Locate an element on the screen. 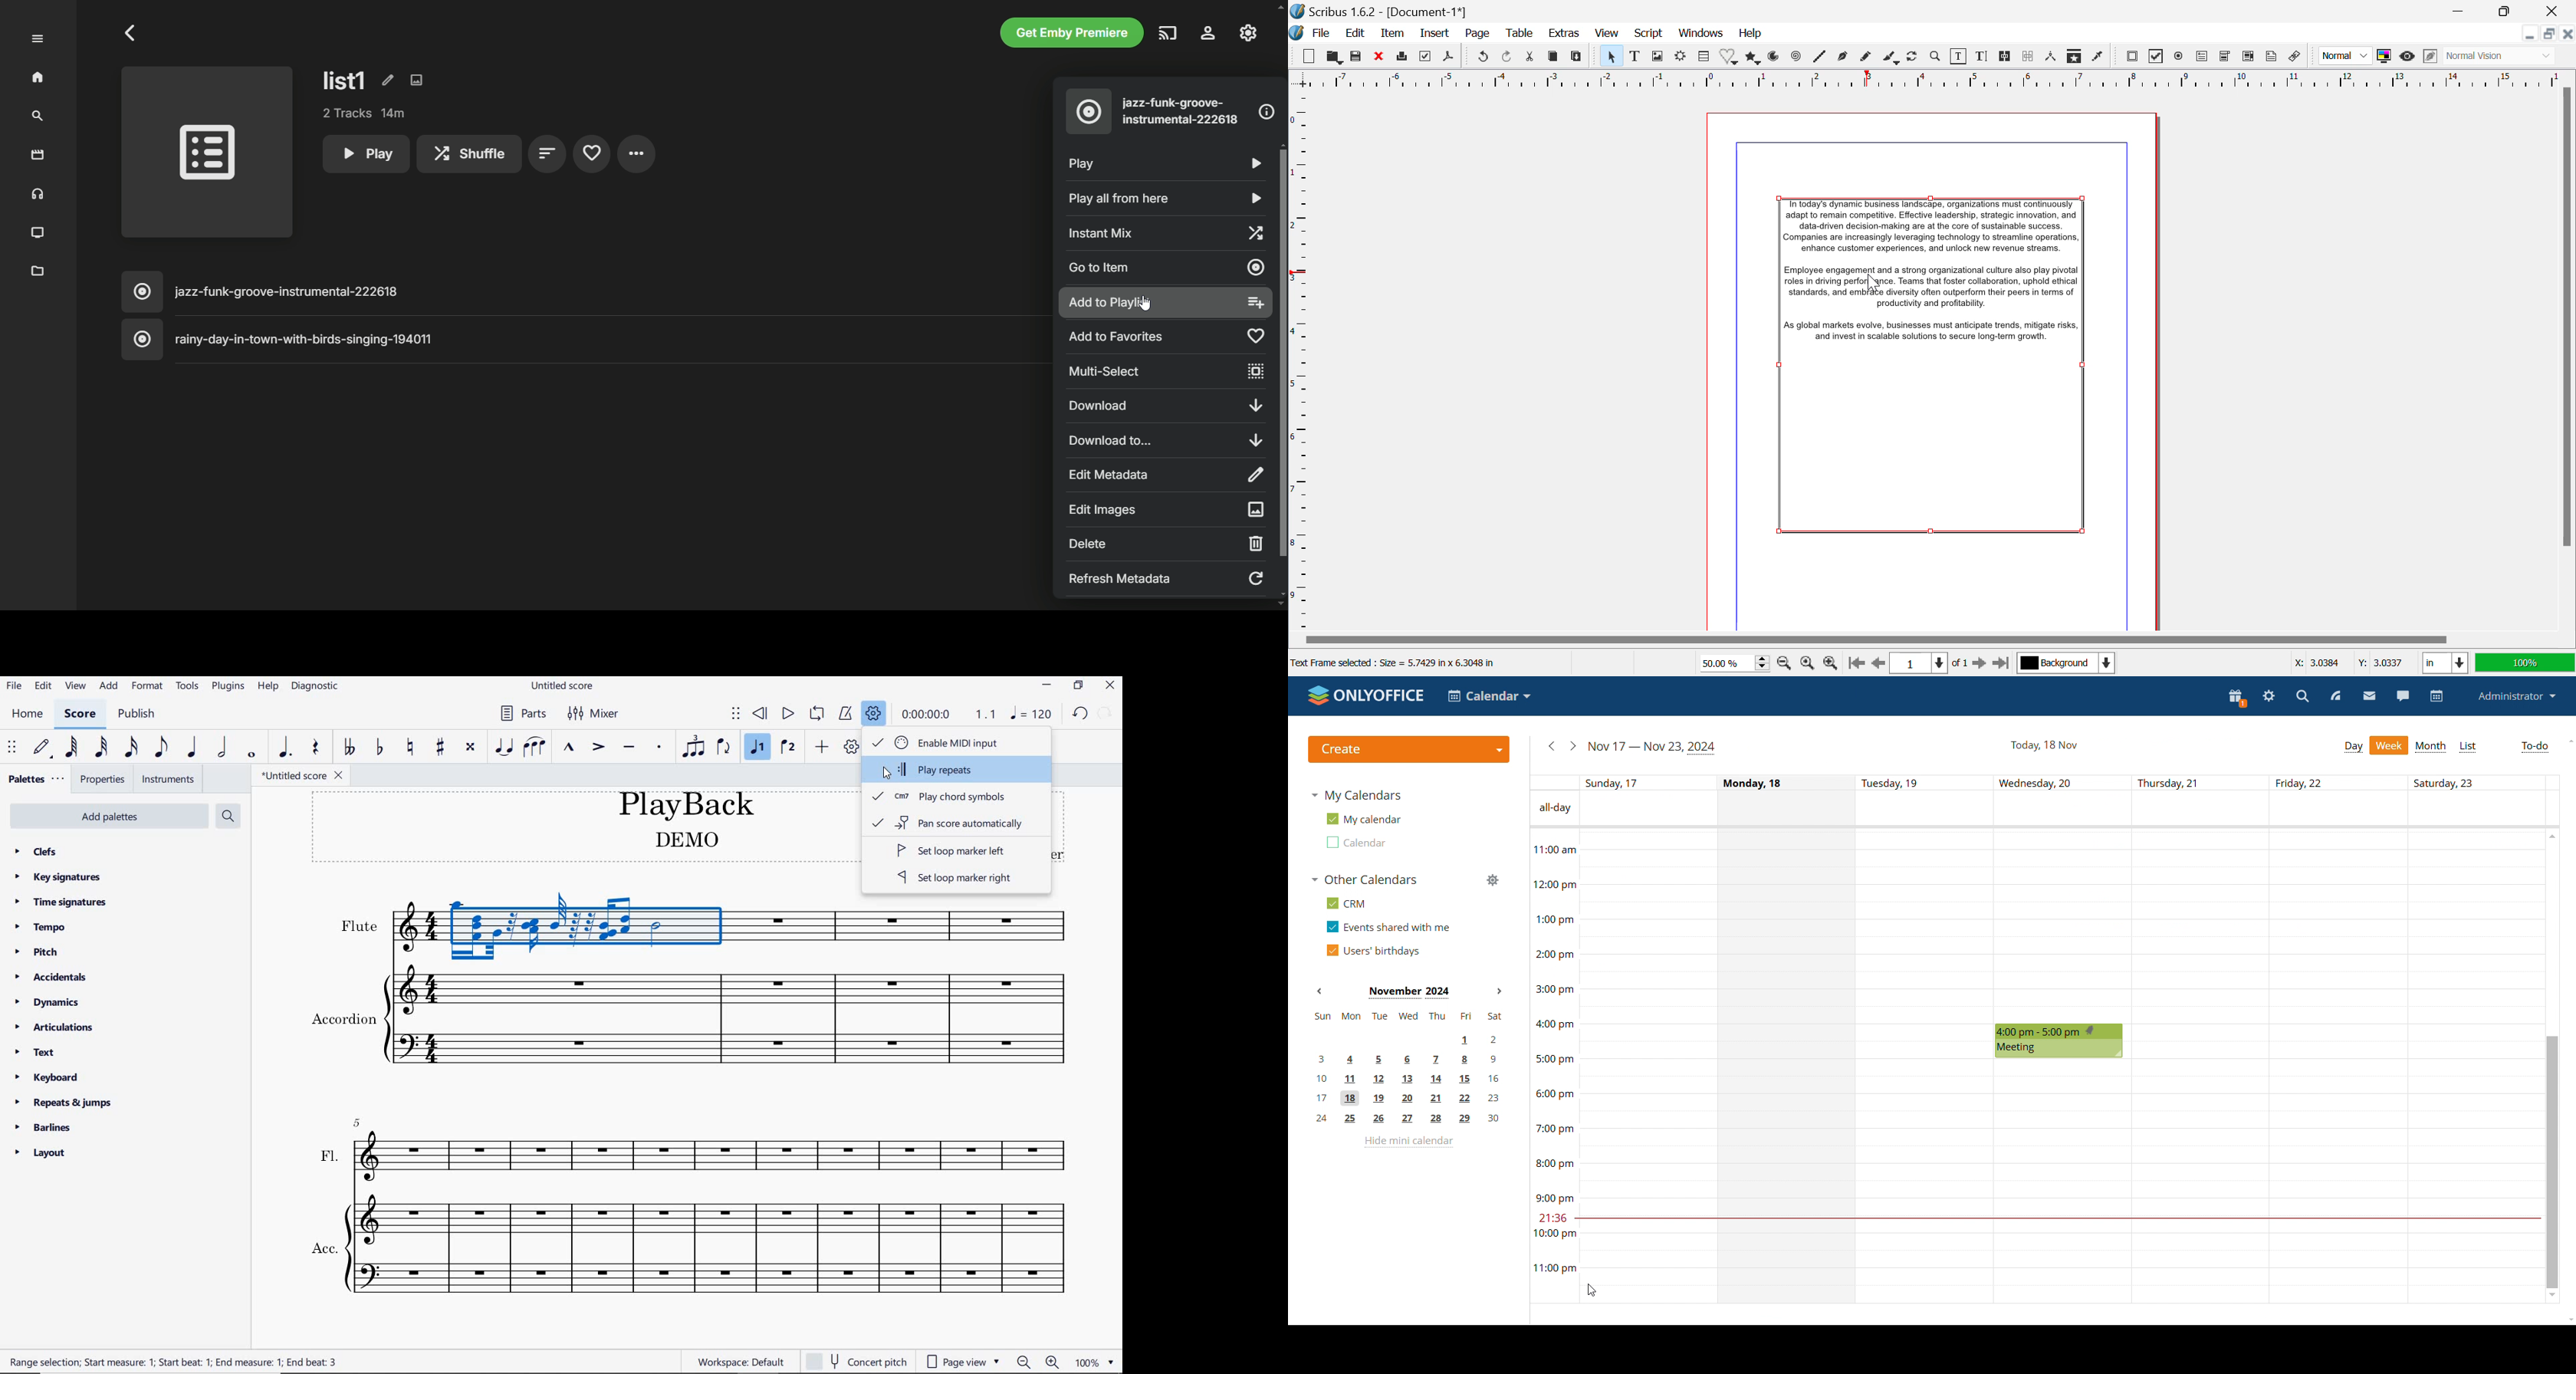 Image resolution: width=2576 pixels, height=1400 pixels. augmentation dot is located at coordinates (287, 747).